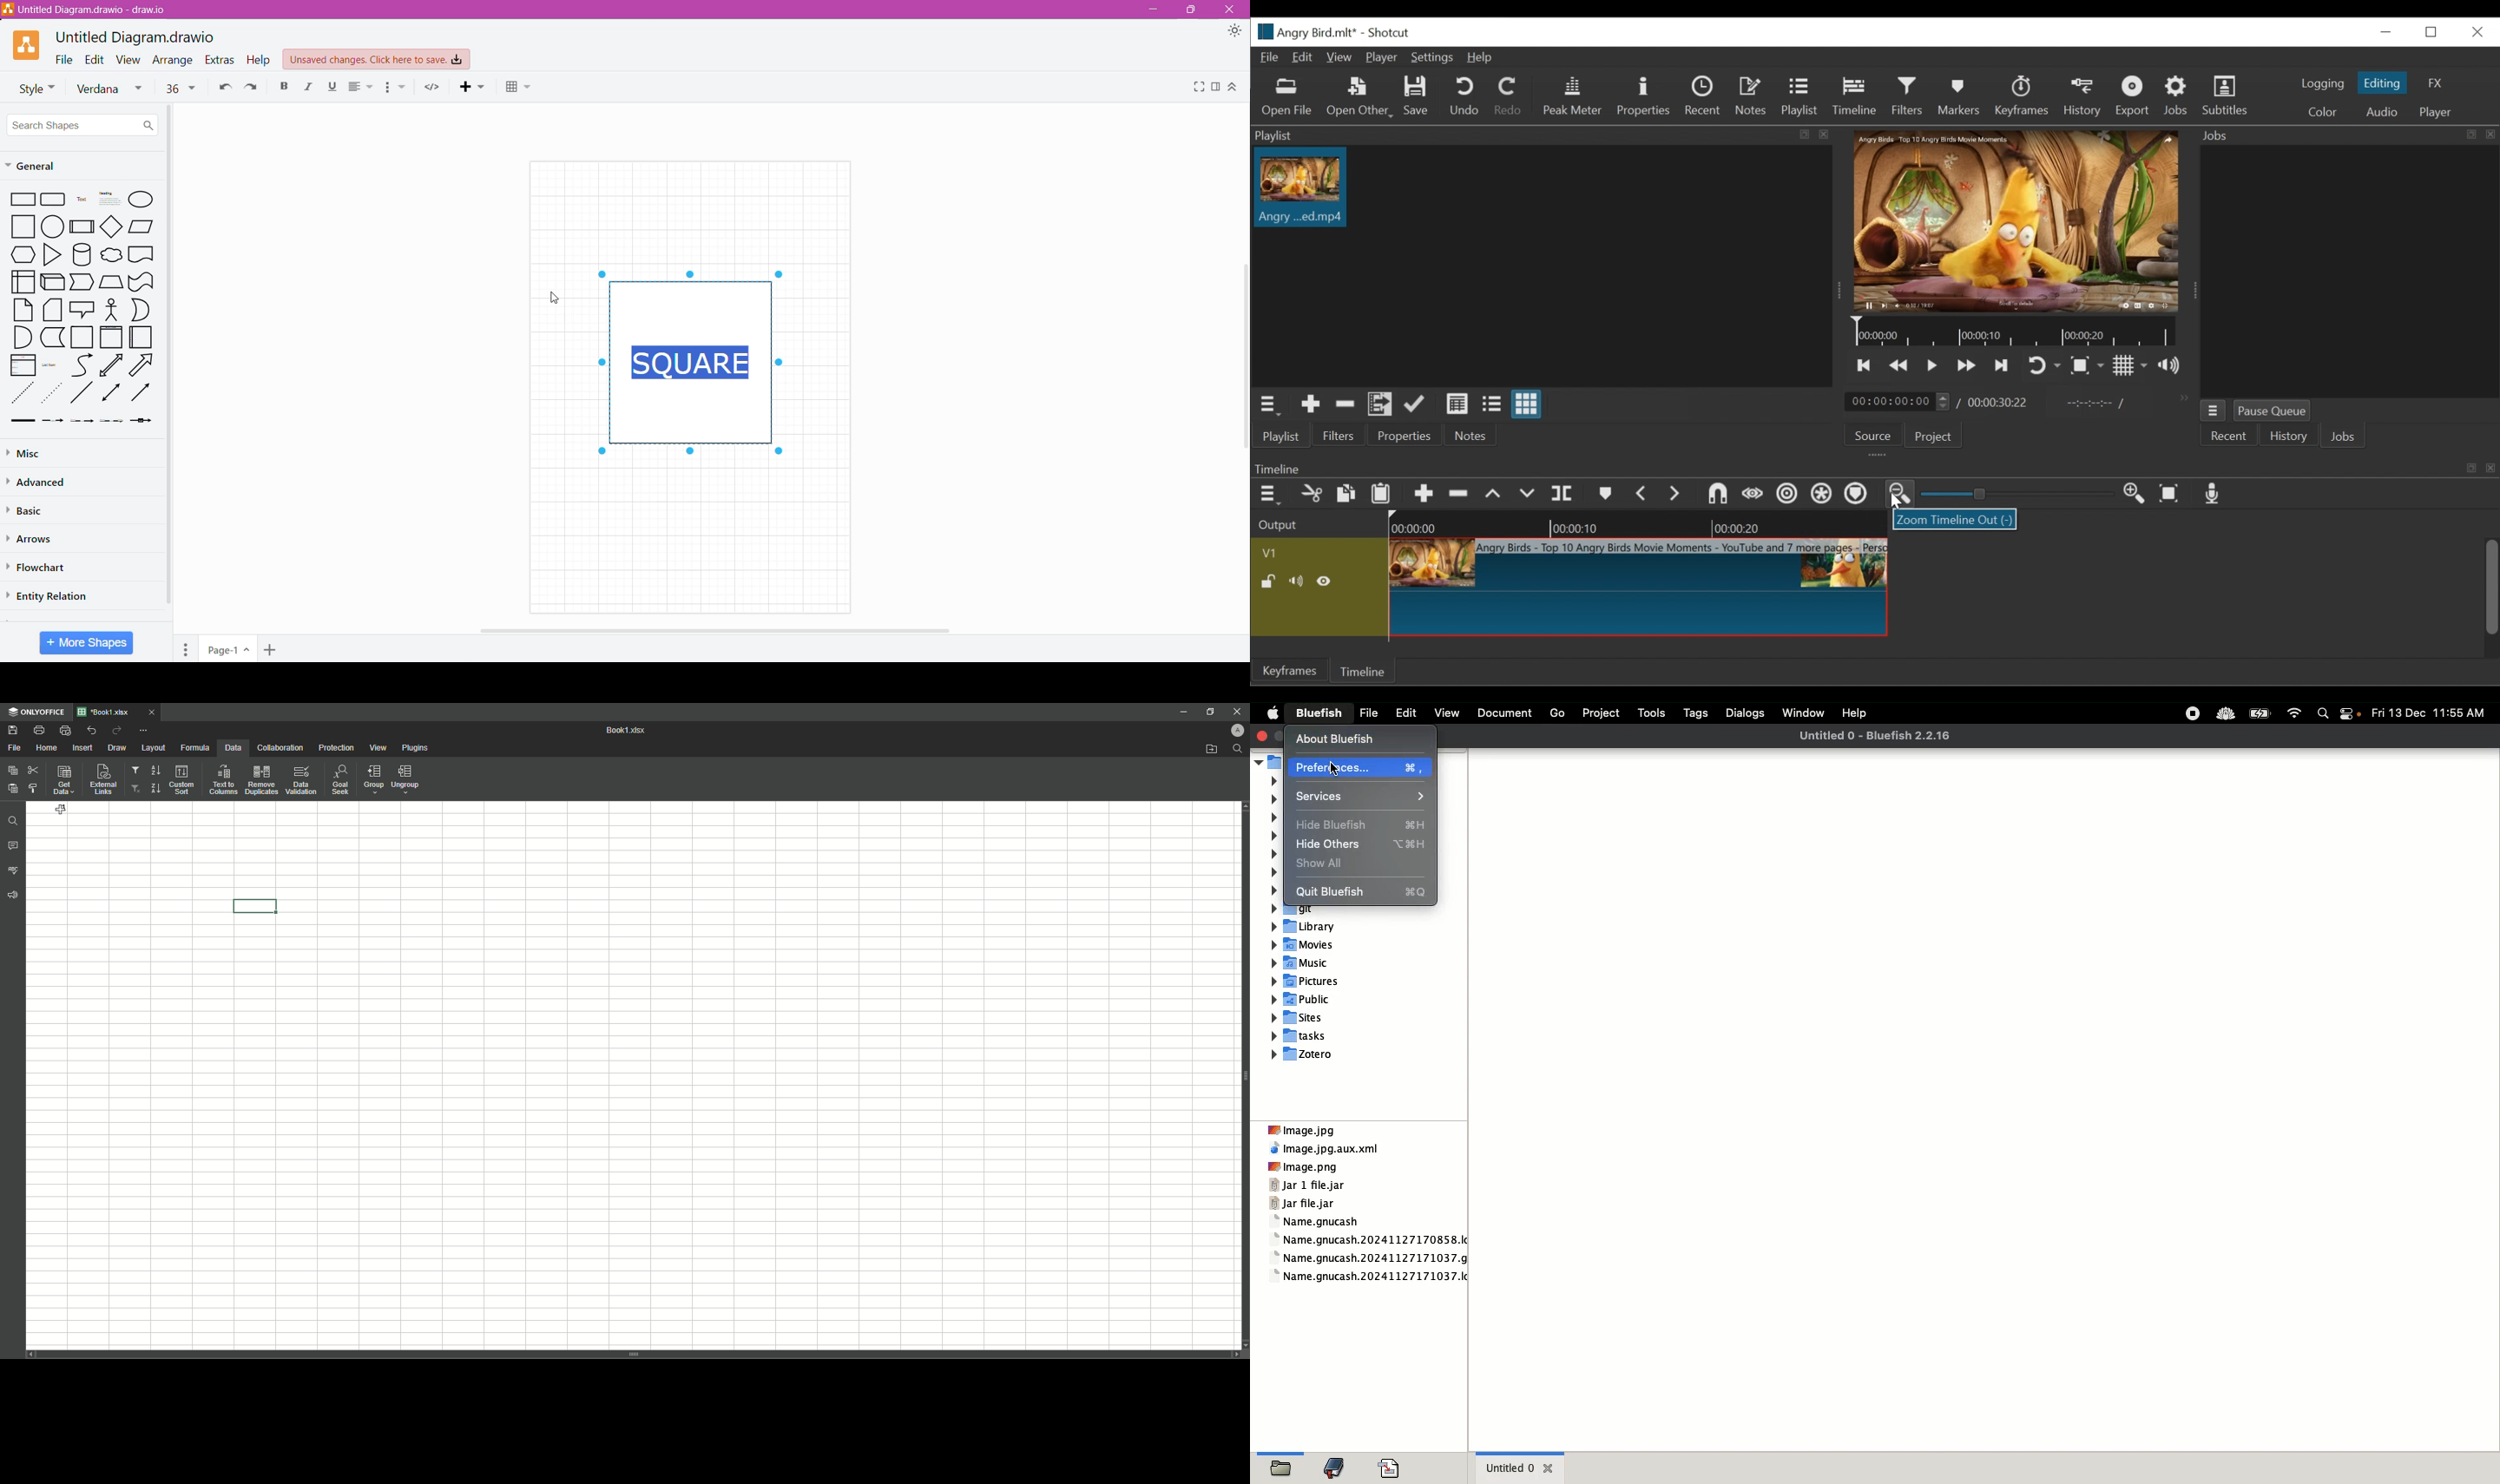  Describe the element at coordinates (81, 254) in the screenshot. I see `Cylinder ` at that location.